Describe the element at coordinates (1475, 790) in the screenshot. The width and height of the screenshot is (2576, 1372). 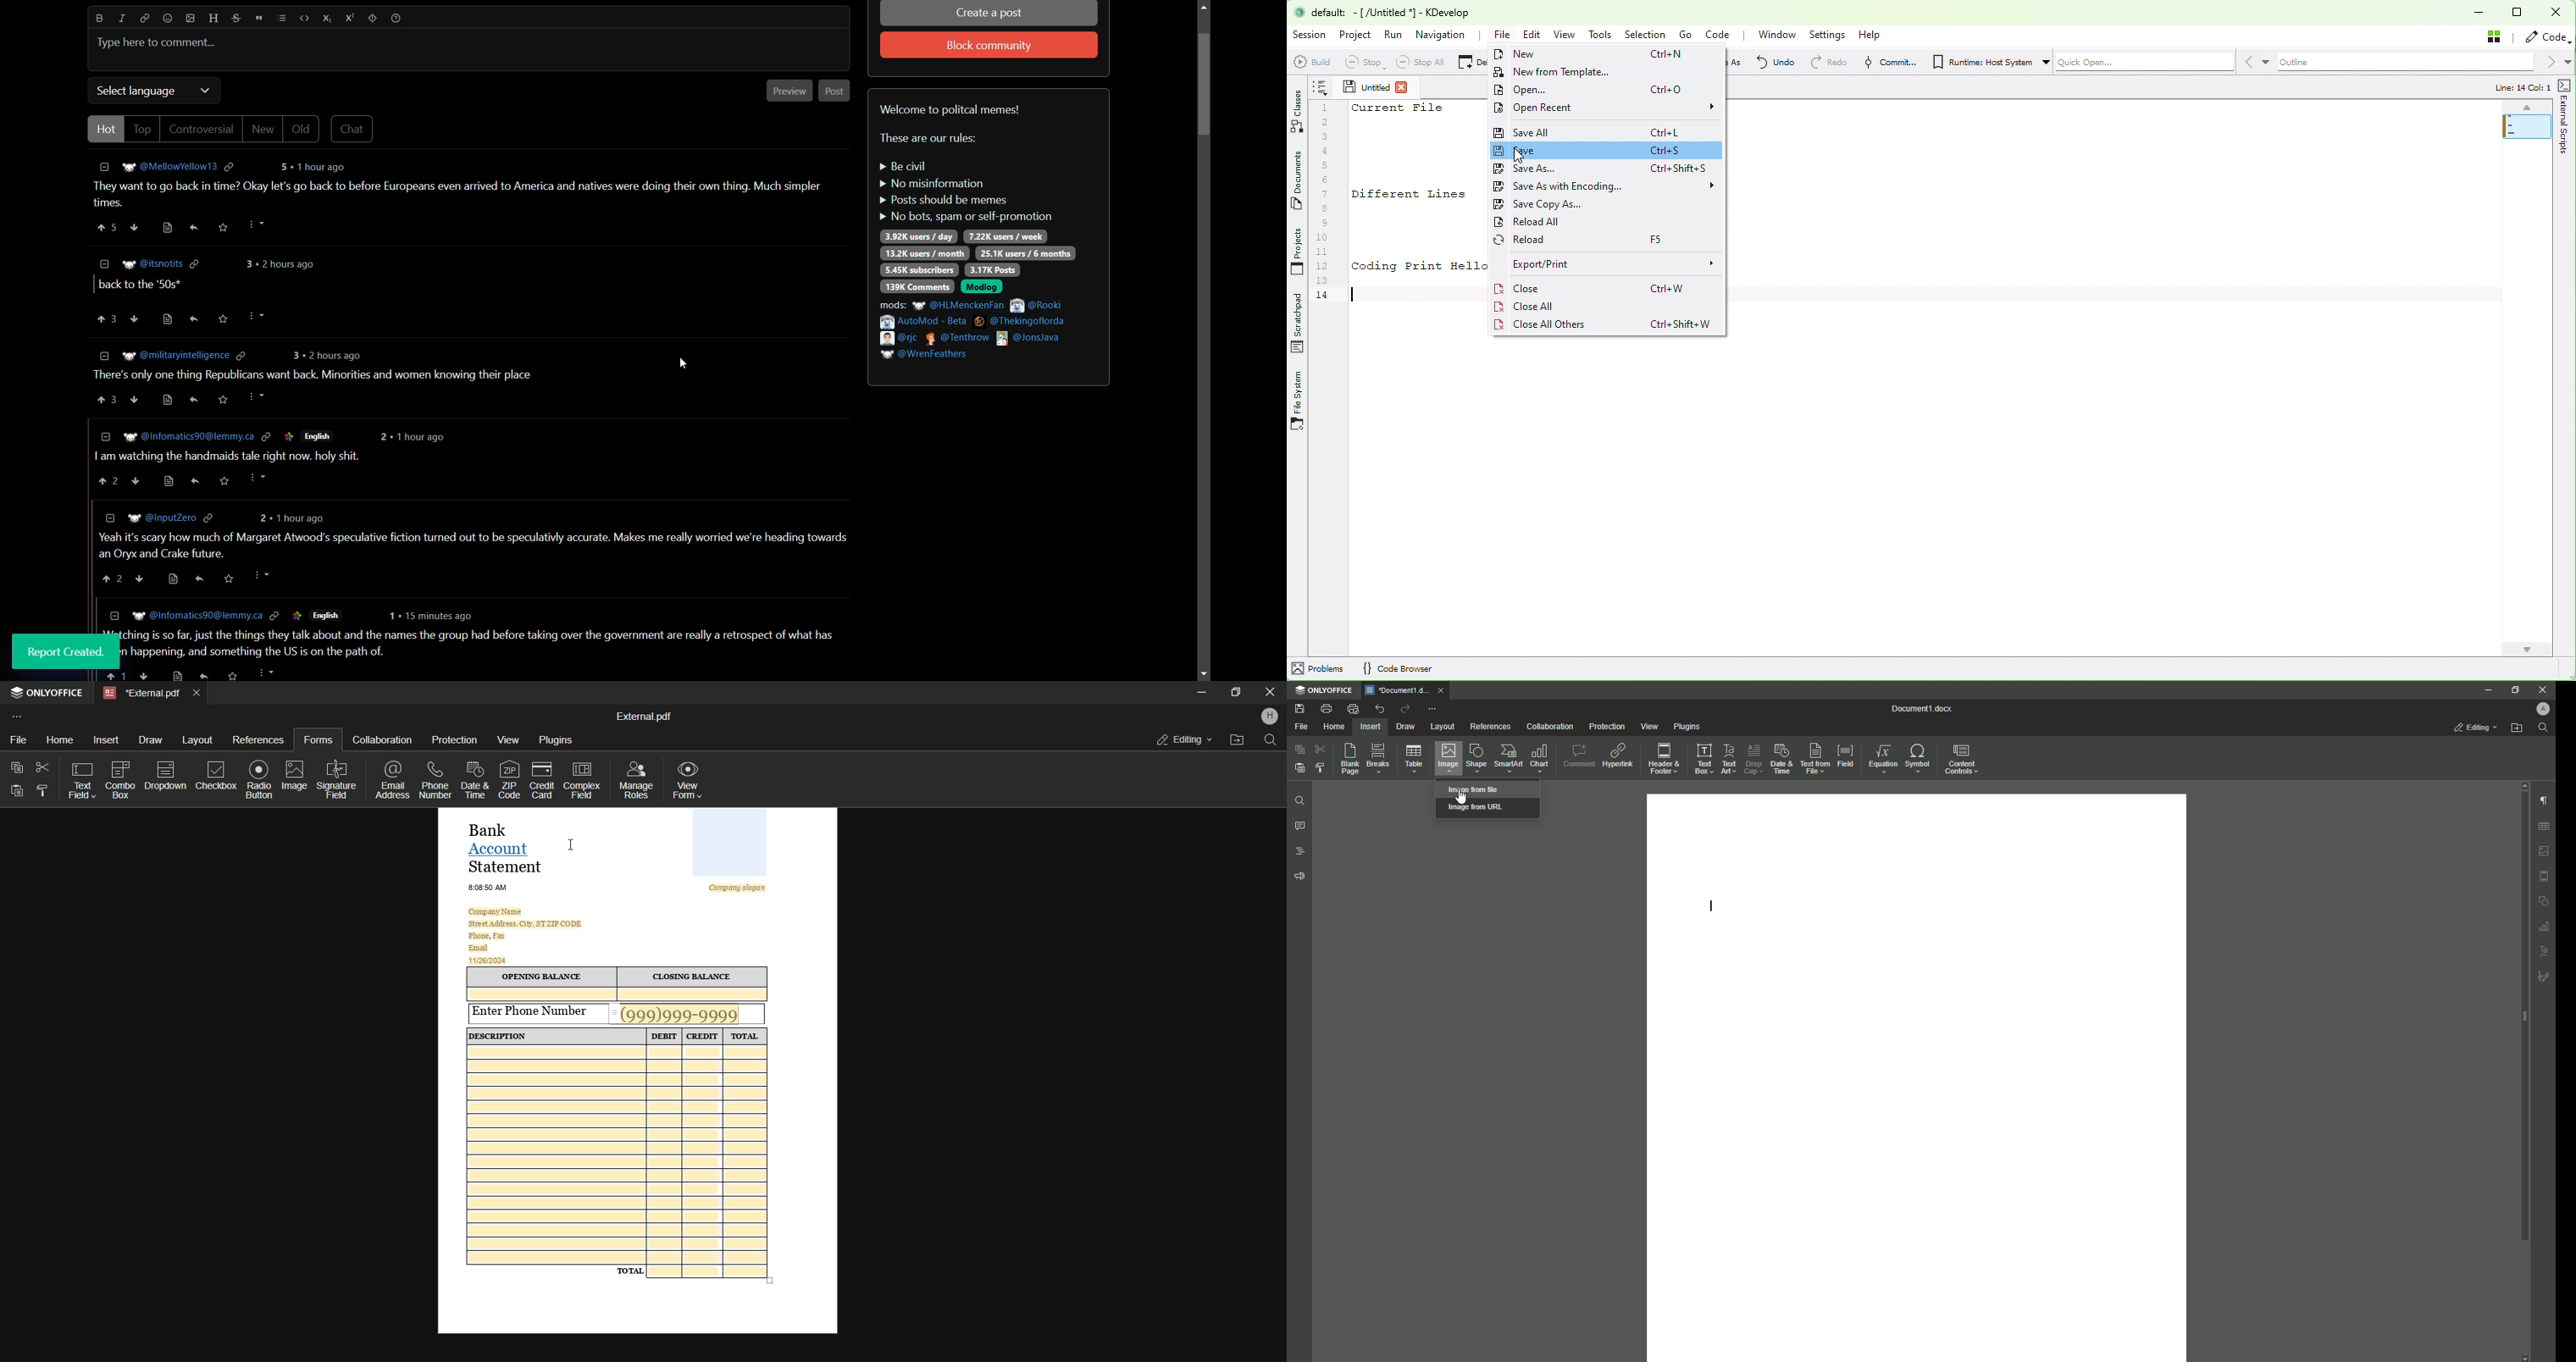
I see `Image from file` at that location.